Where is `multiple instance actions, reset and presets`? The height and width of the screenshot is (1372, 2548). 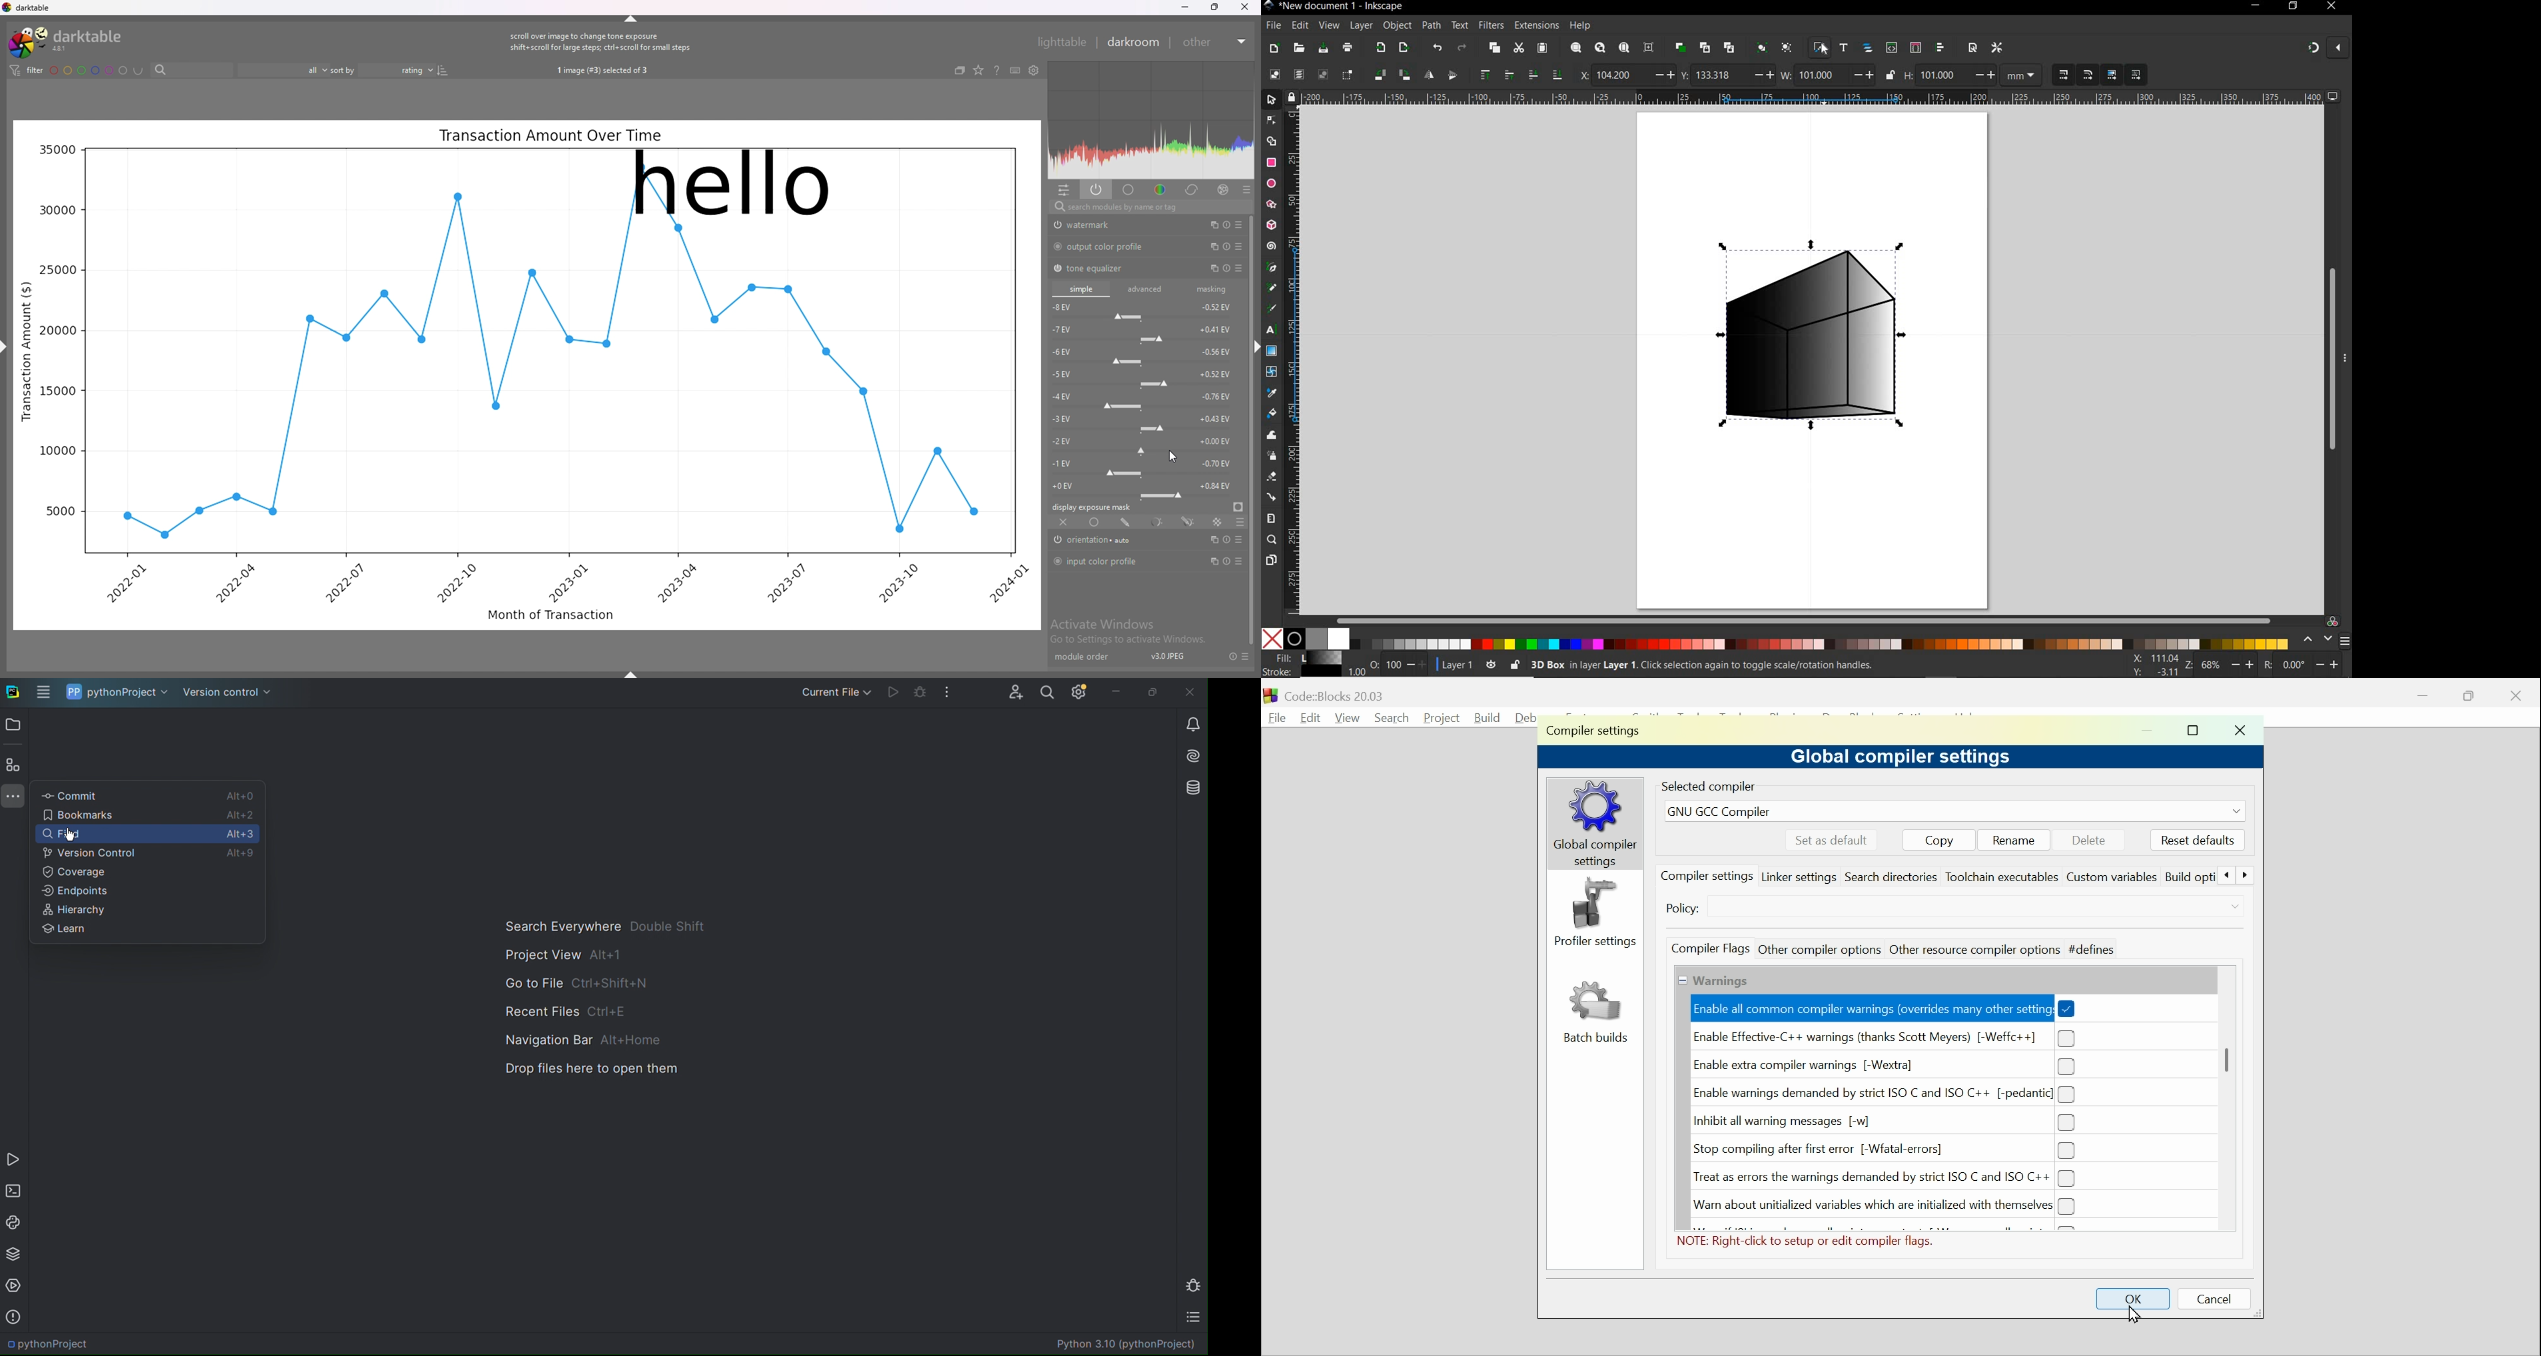 multiple instance actions, reset and presets is located at coordinates (1226, 224).